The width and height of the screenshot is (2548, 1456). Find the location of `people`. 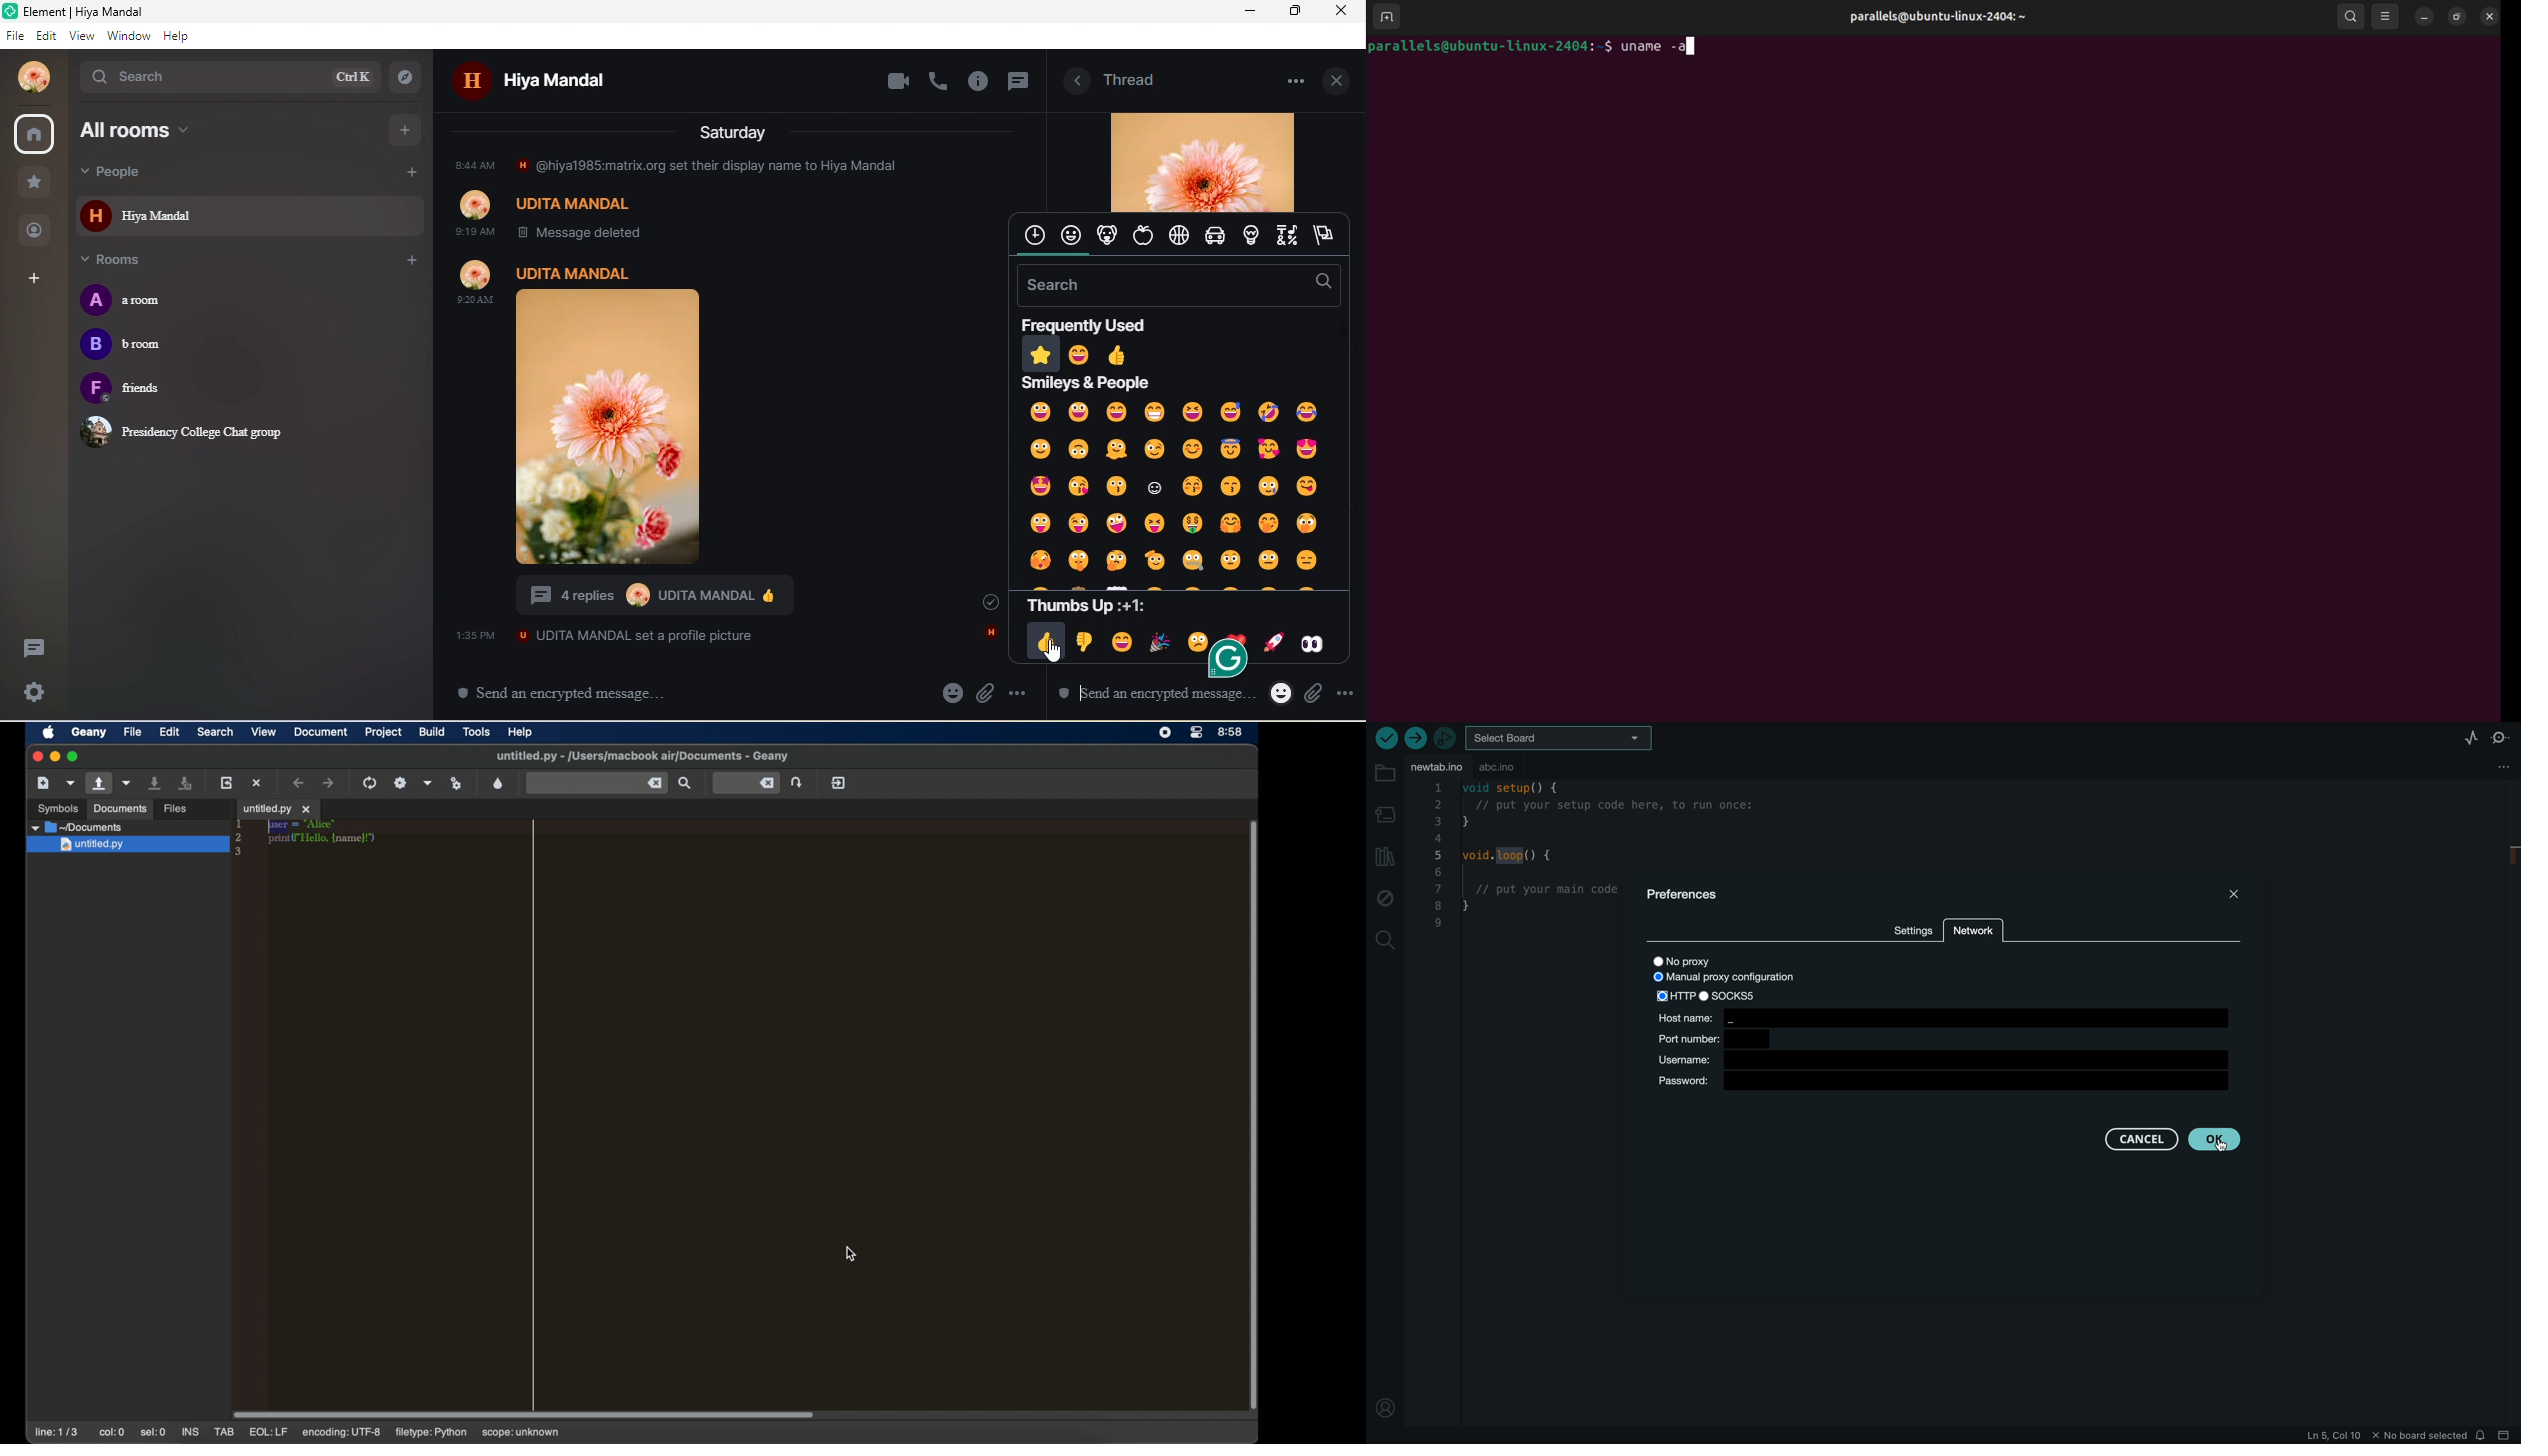

people is located at coordinates (145, 172).